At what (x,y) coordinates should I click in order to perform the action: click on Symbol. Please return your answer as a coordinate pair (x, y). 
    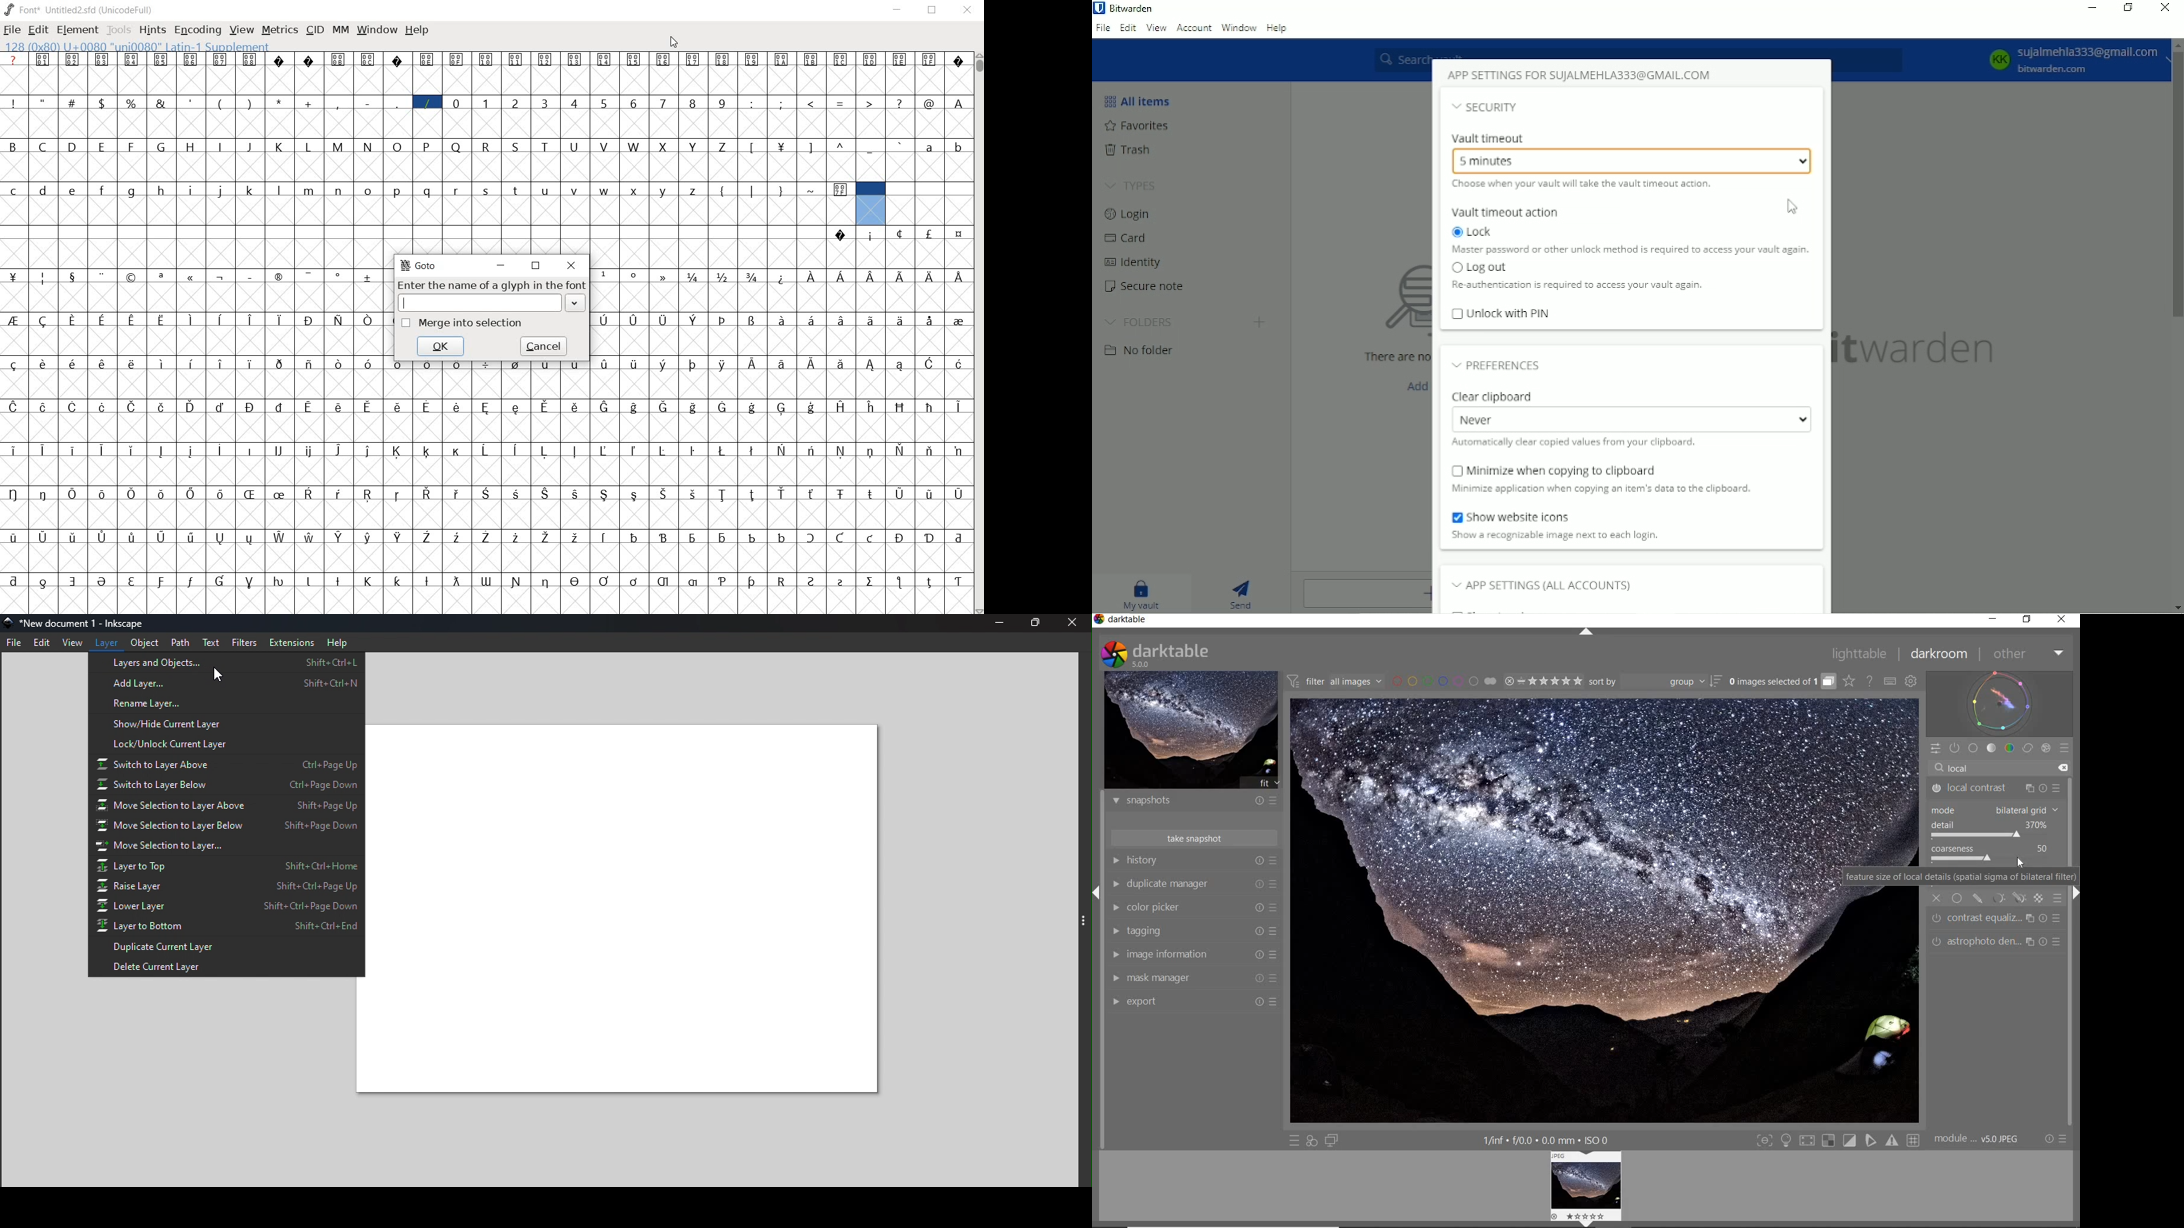
    Looking at the image, I should click on (368, 450).